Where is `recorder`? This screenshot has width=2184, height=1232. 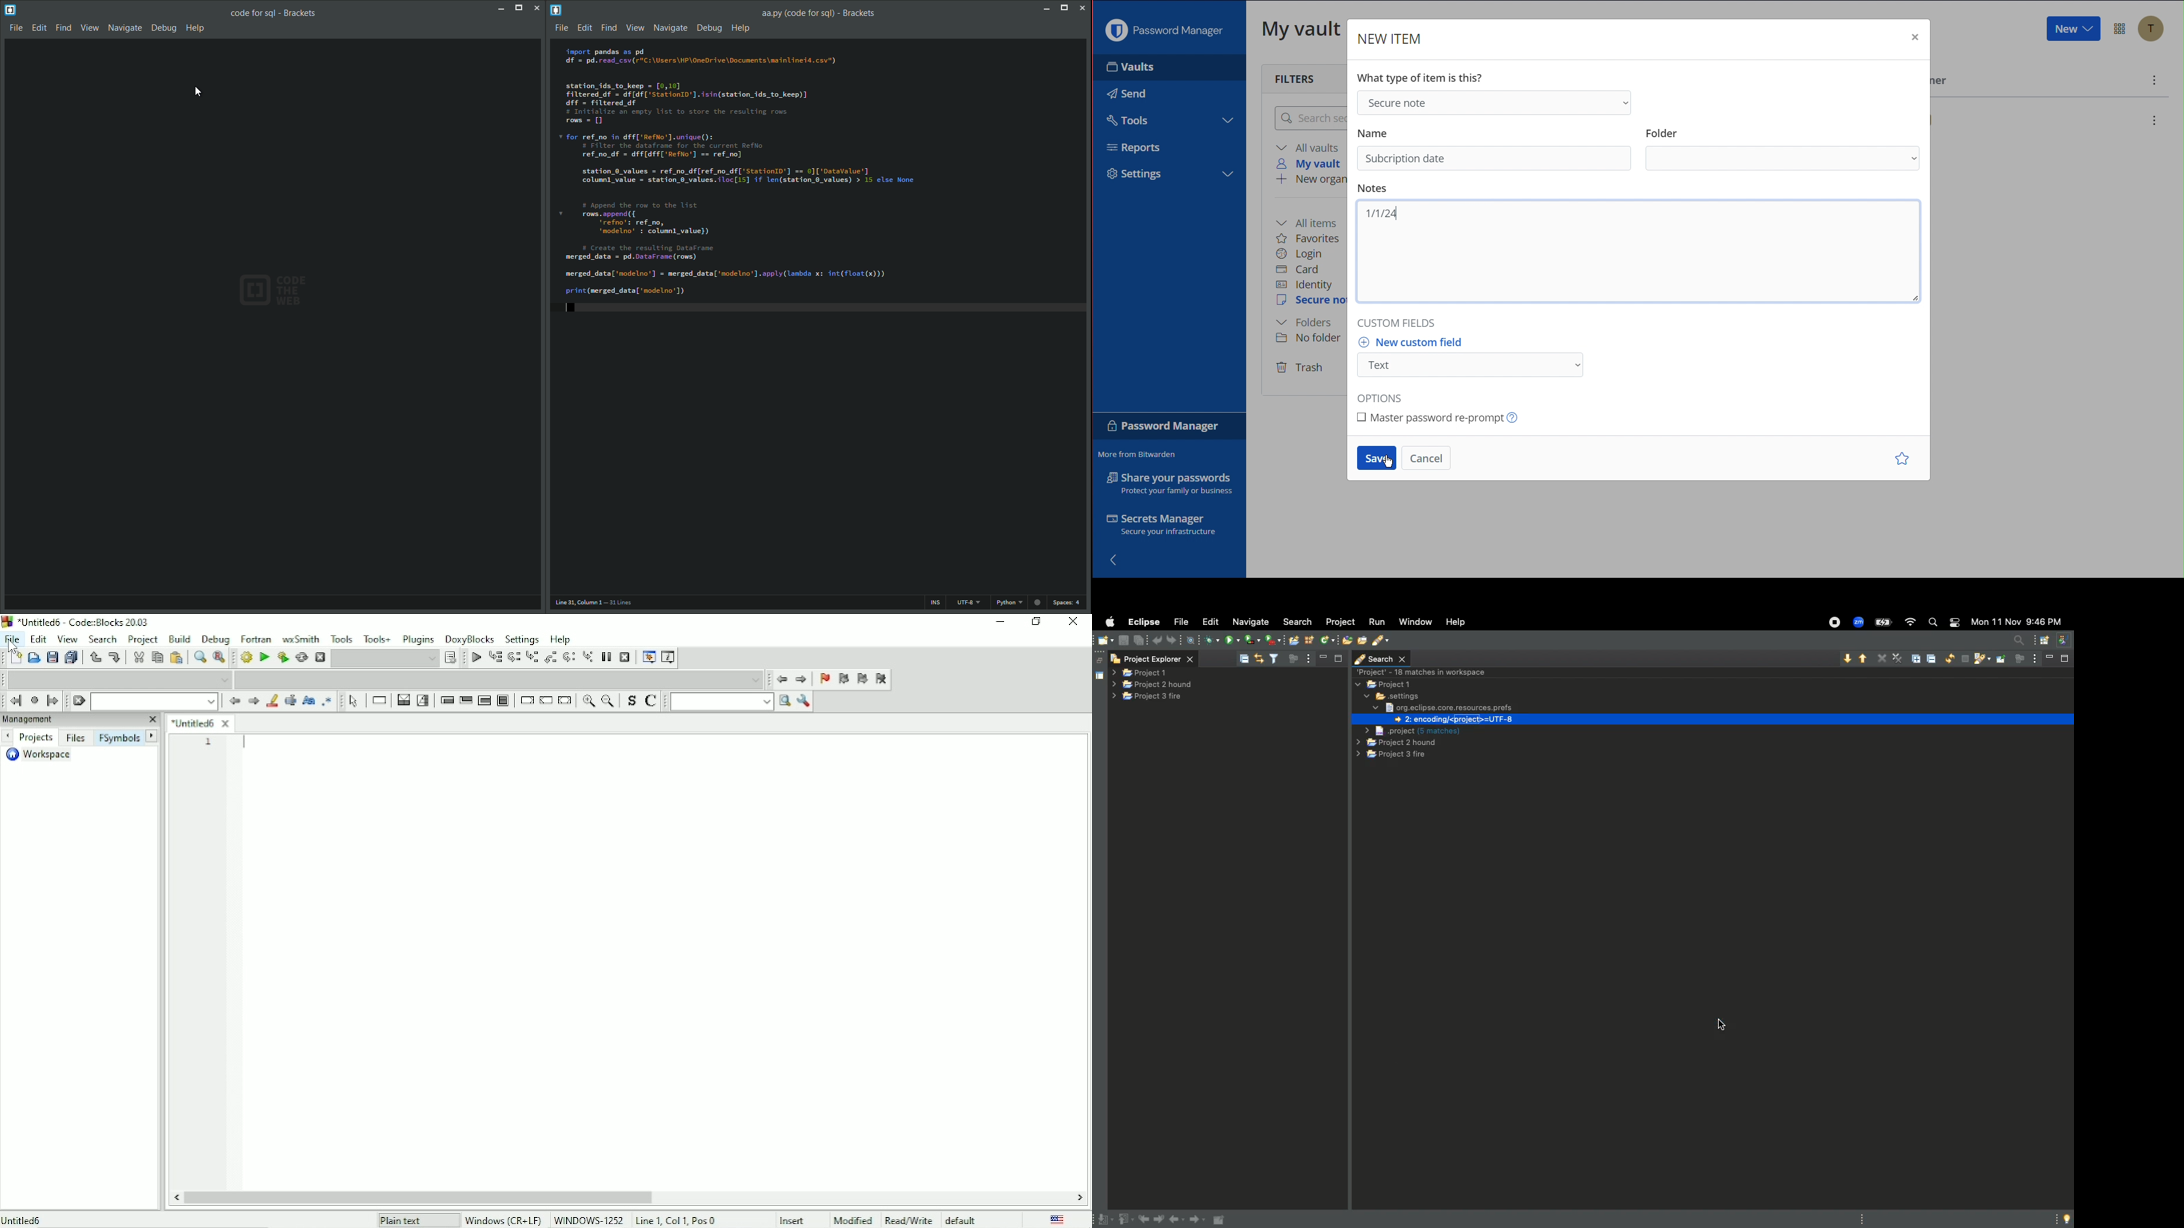 recorder is located at coordinates (1829, 622).